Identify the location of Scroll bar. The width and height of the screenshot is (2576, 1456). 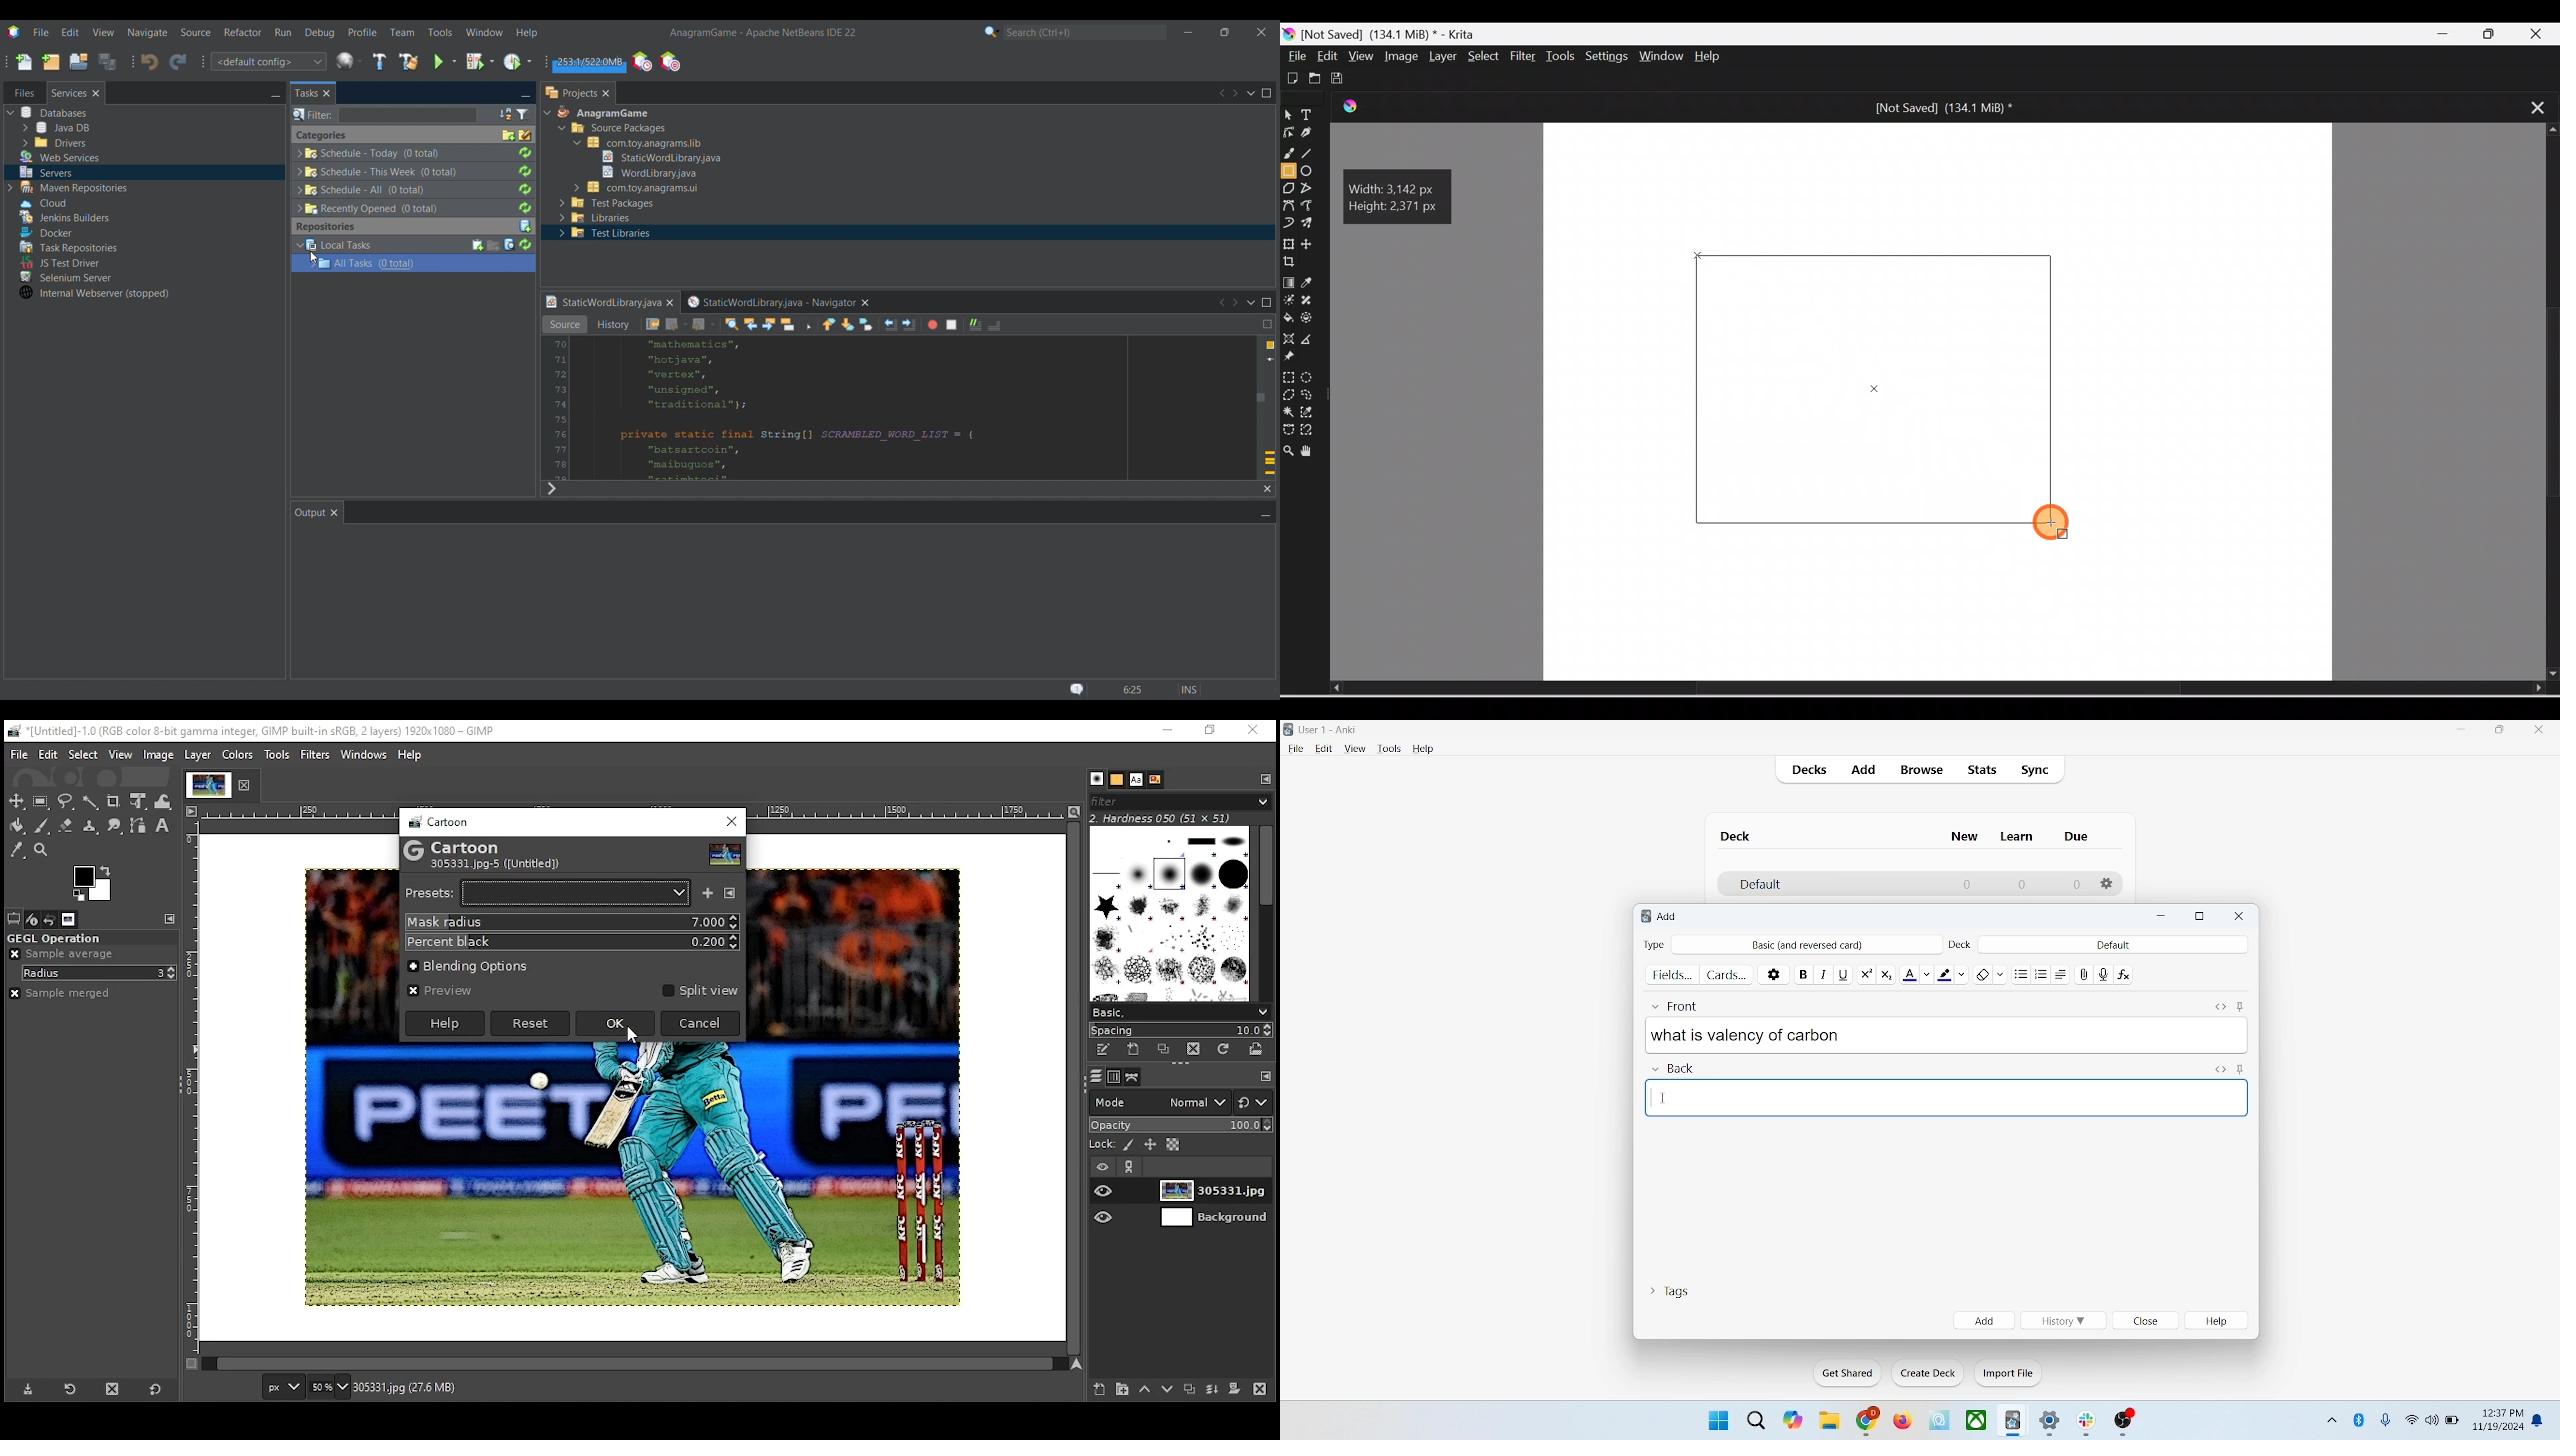
(1917, 689).